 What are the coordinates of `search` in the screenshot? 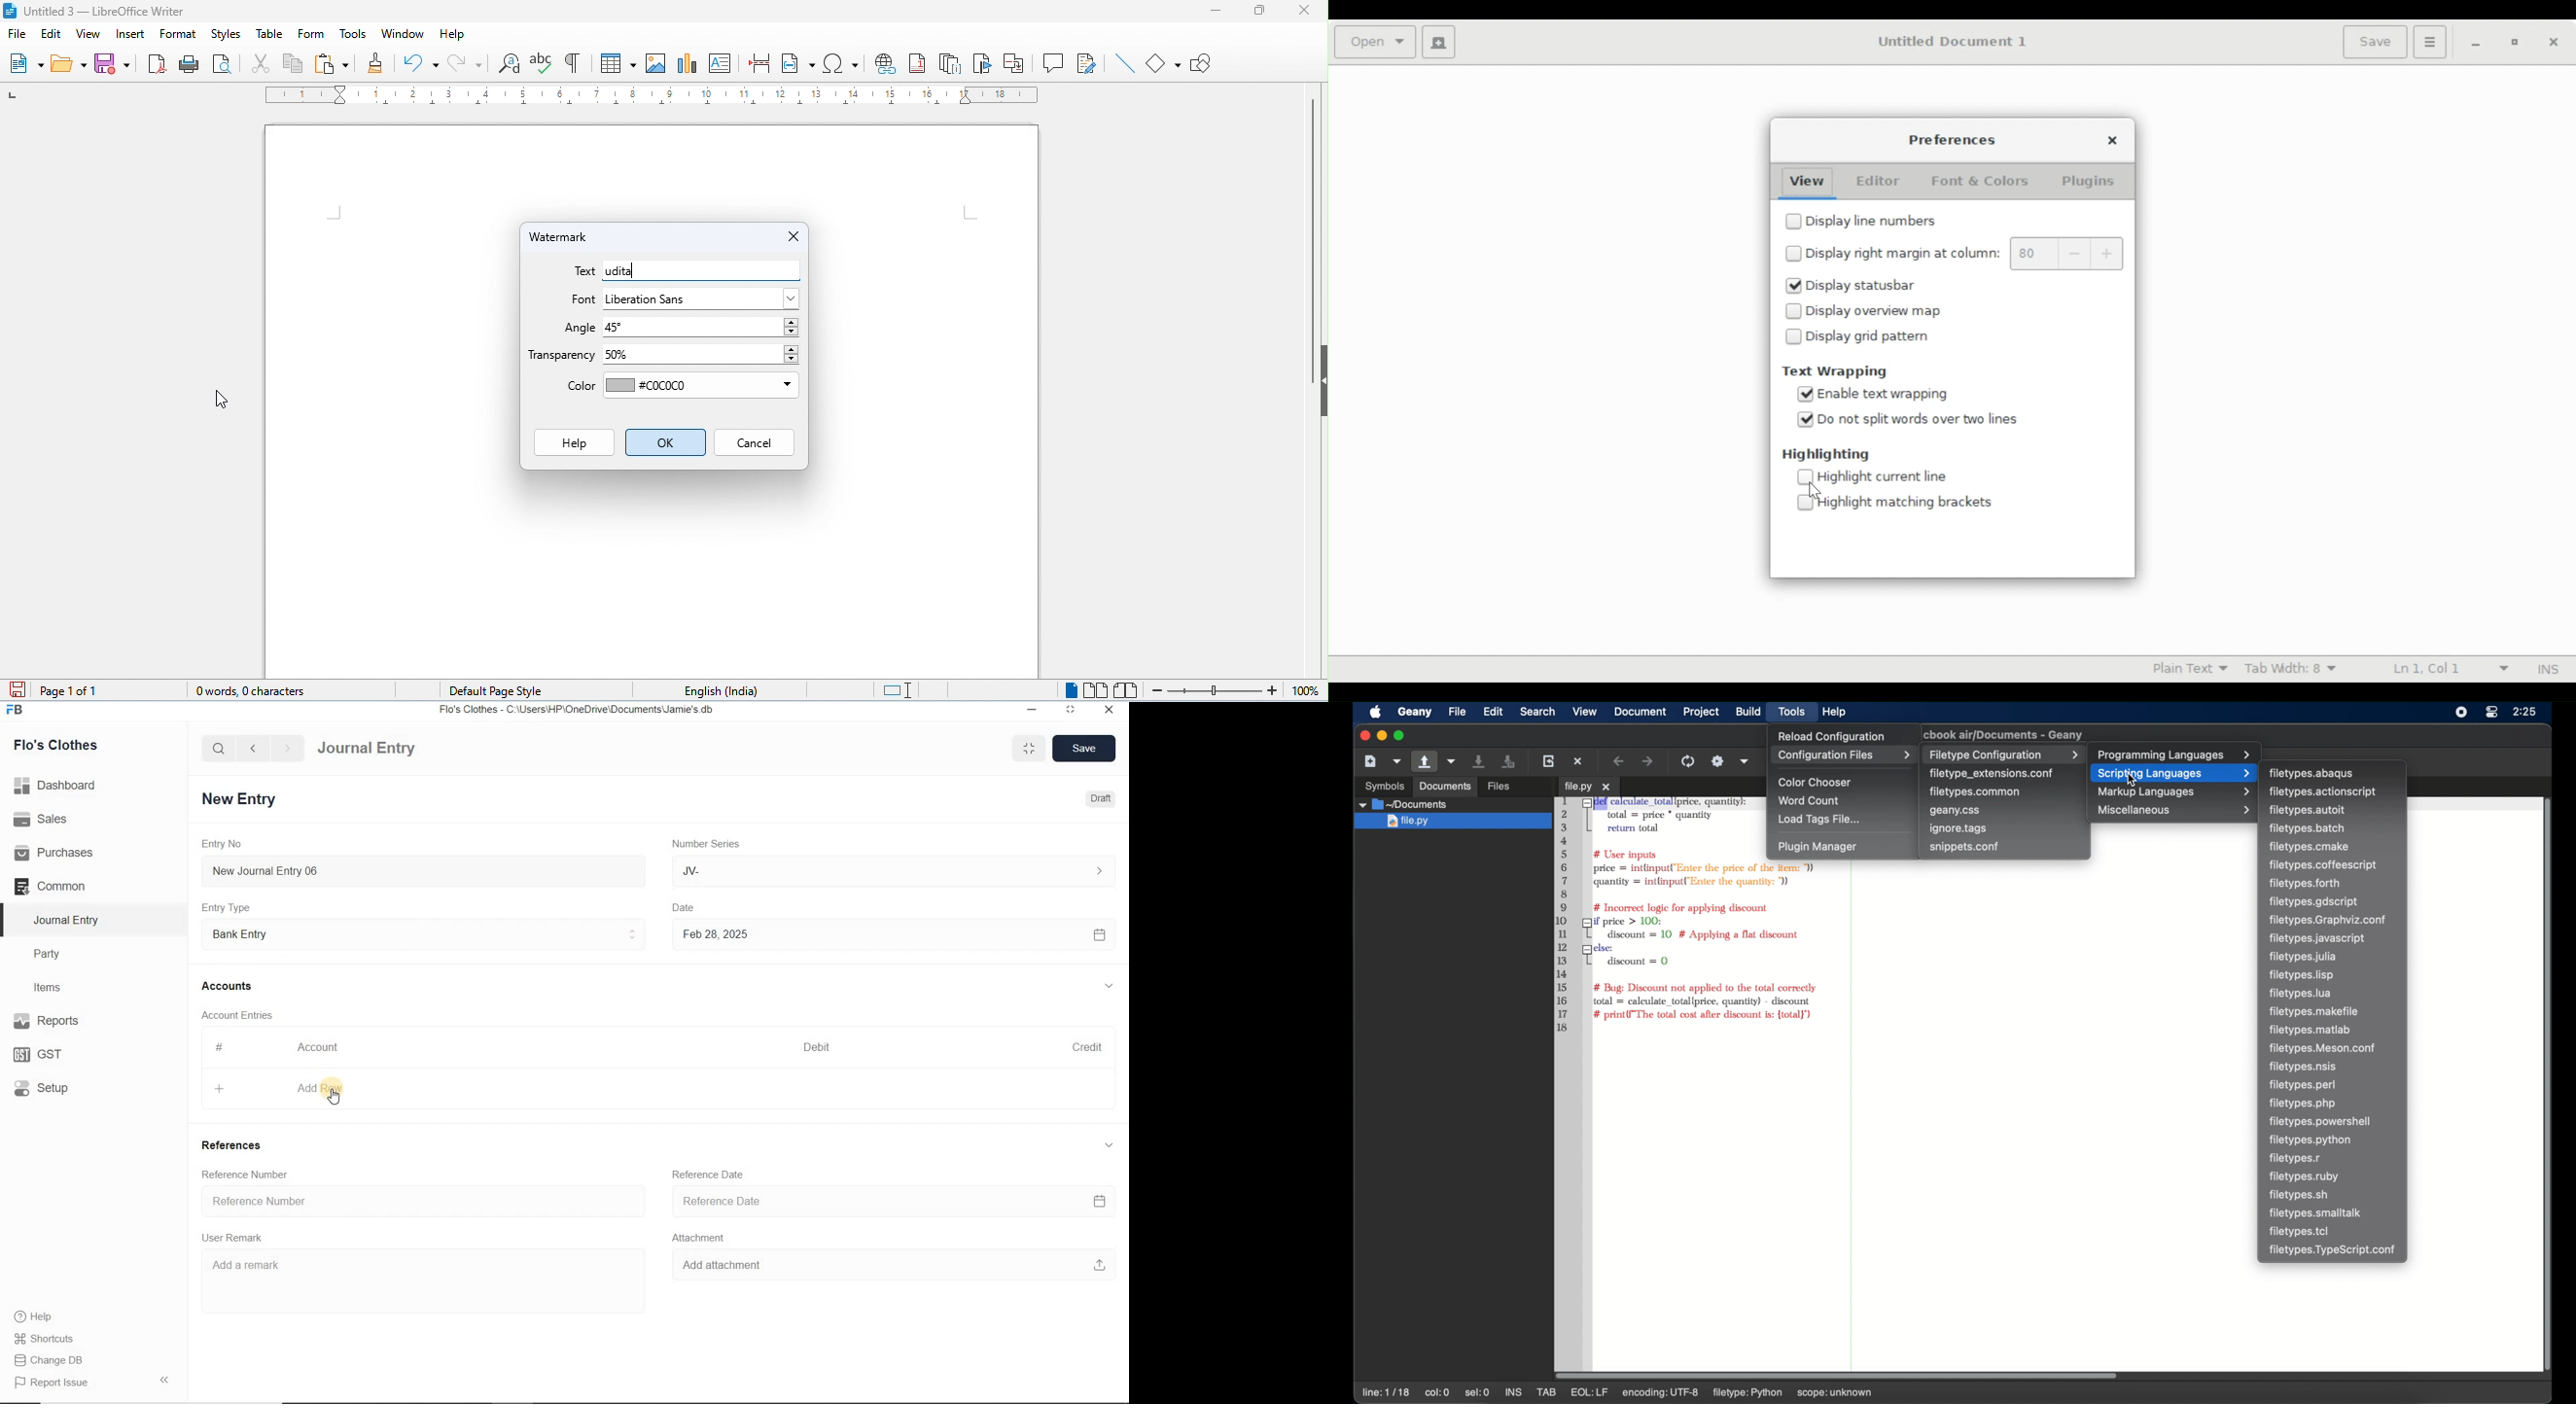 It's located at (1538, 711).